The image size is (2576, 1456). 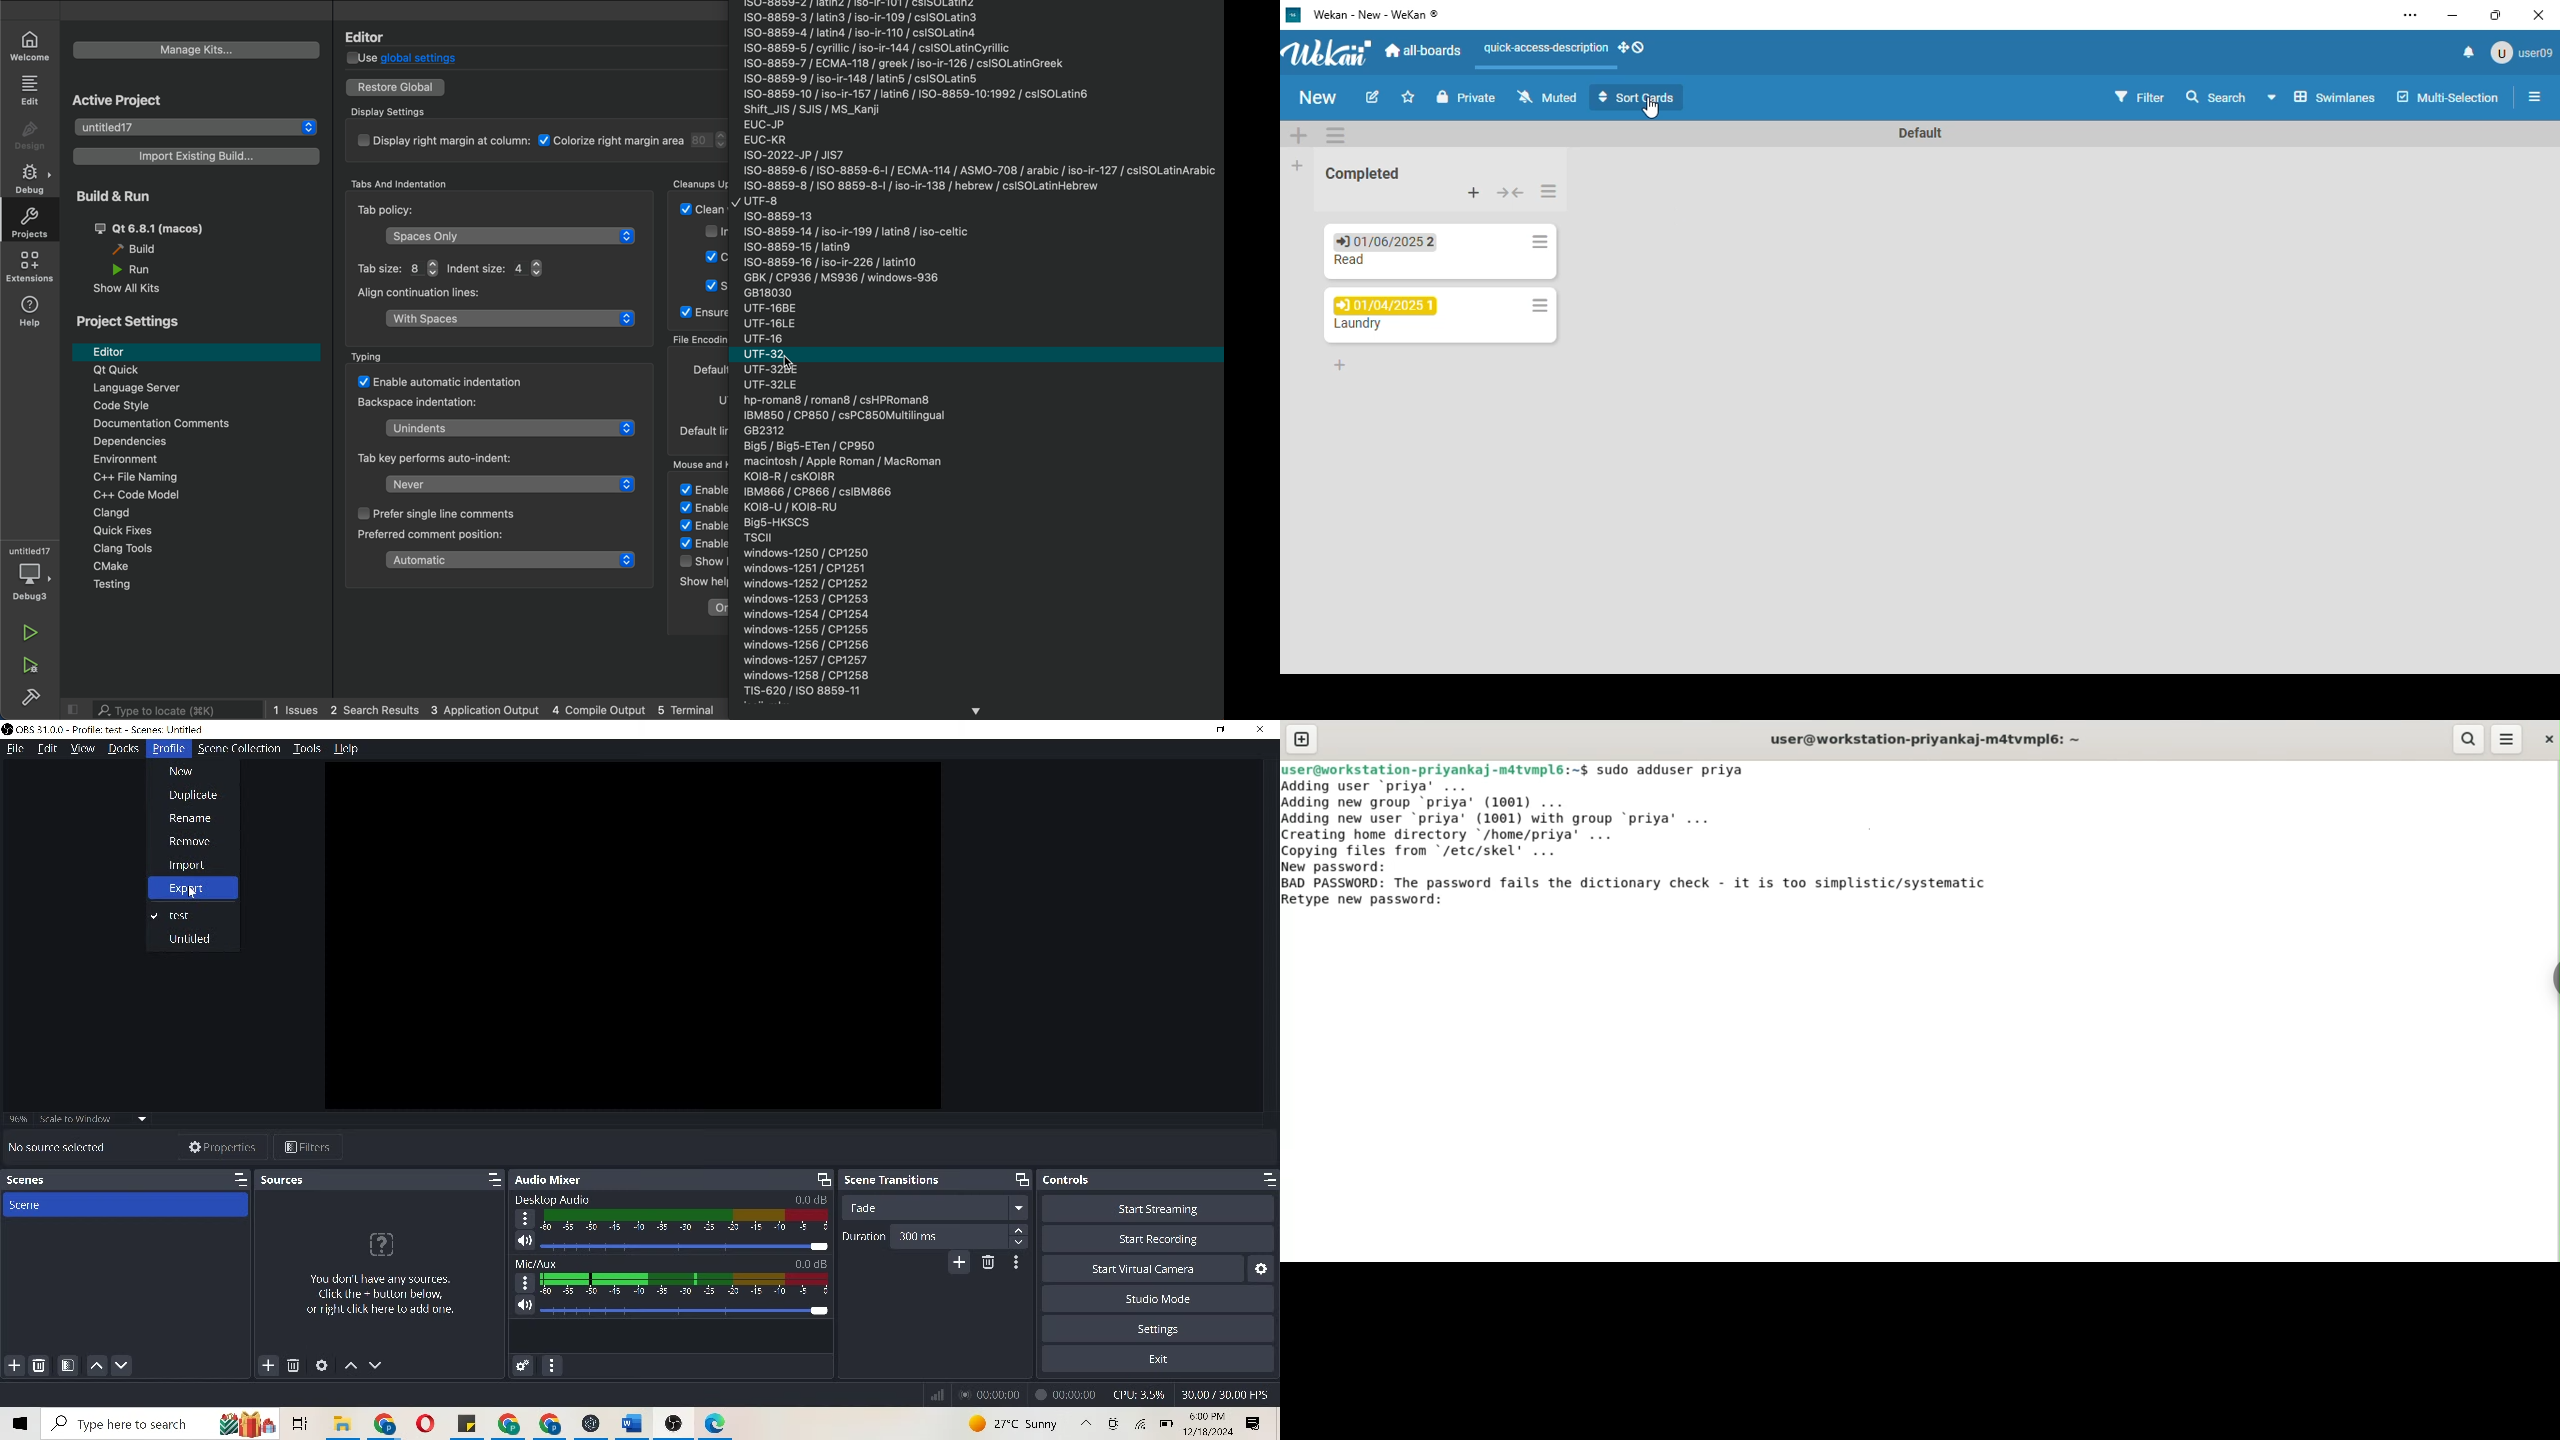 What do you see at coordinates (524, 1240) in the screenshot?
I see `speaker` at bounding box center [524, 1240].